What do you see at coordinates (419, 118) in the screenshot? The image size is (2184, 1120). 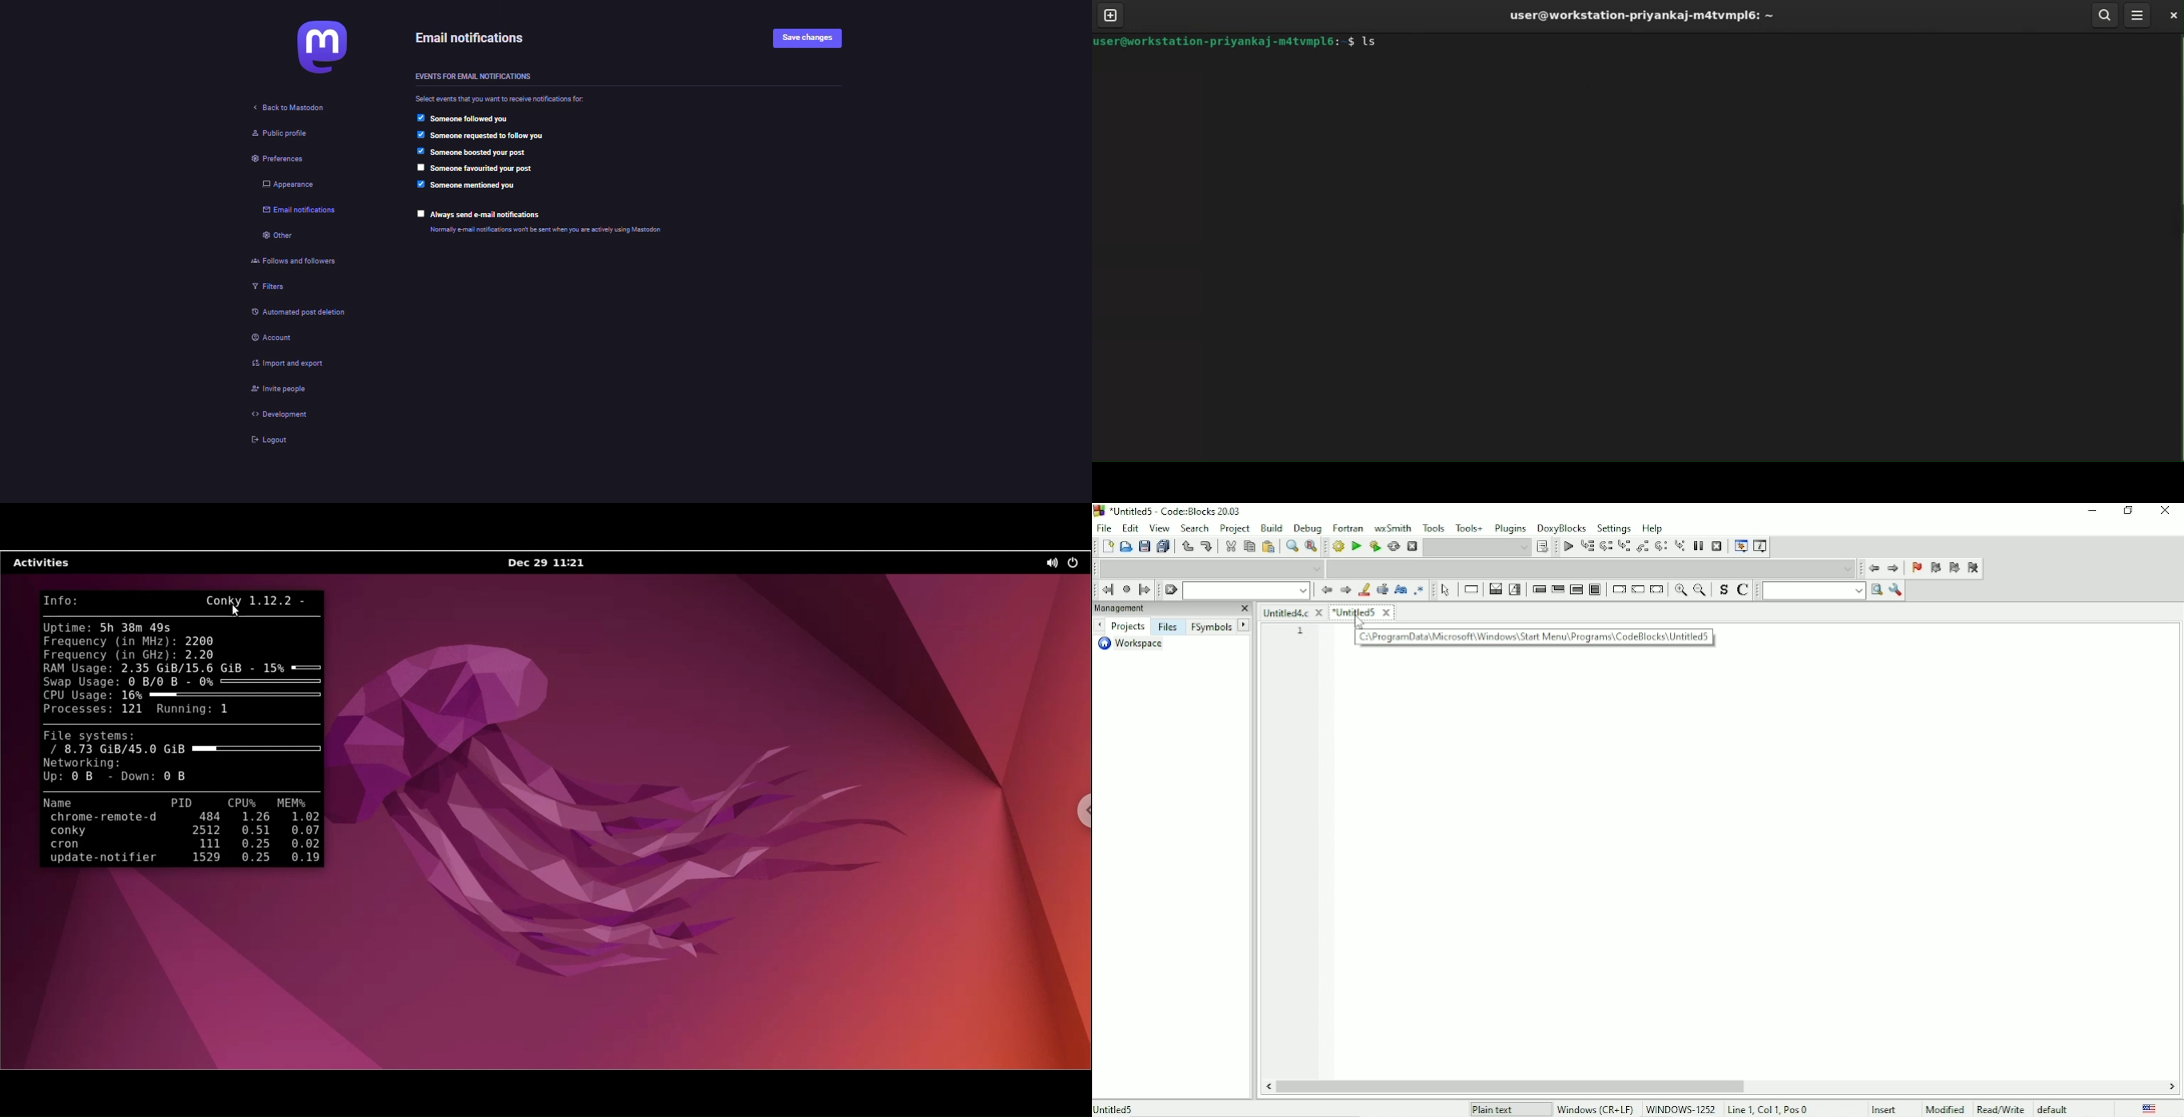 I see `enabled` at bounding box center [419, 118].